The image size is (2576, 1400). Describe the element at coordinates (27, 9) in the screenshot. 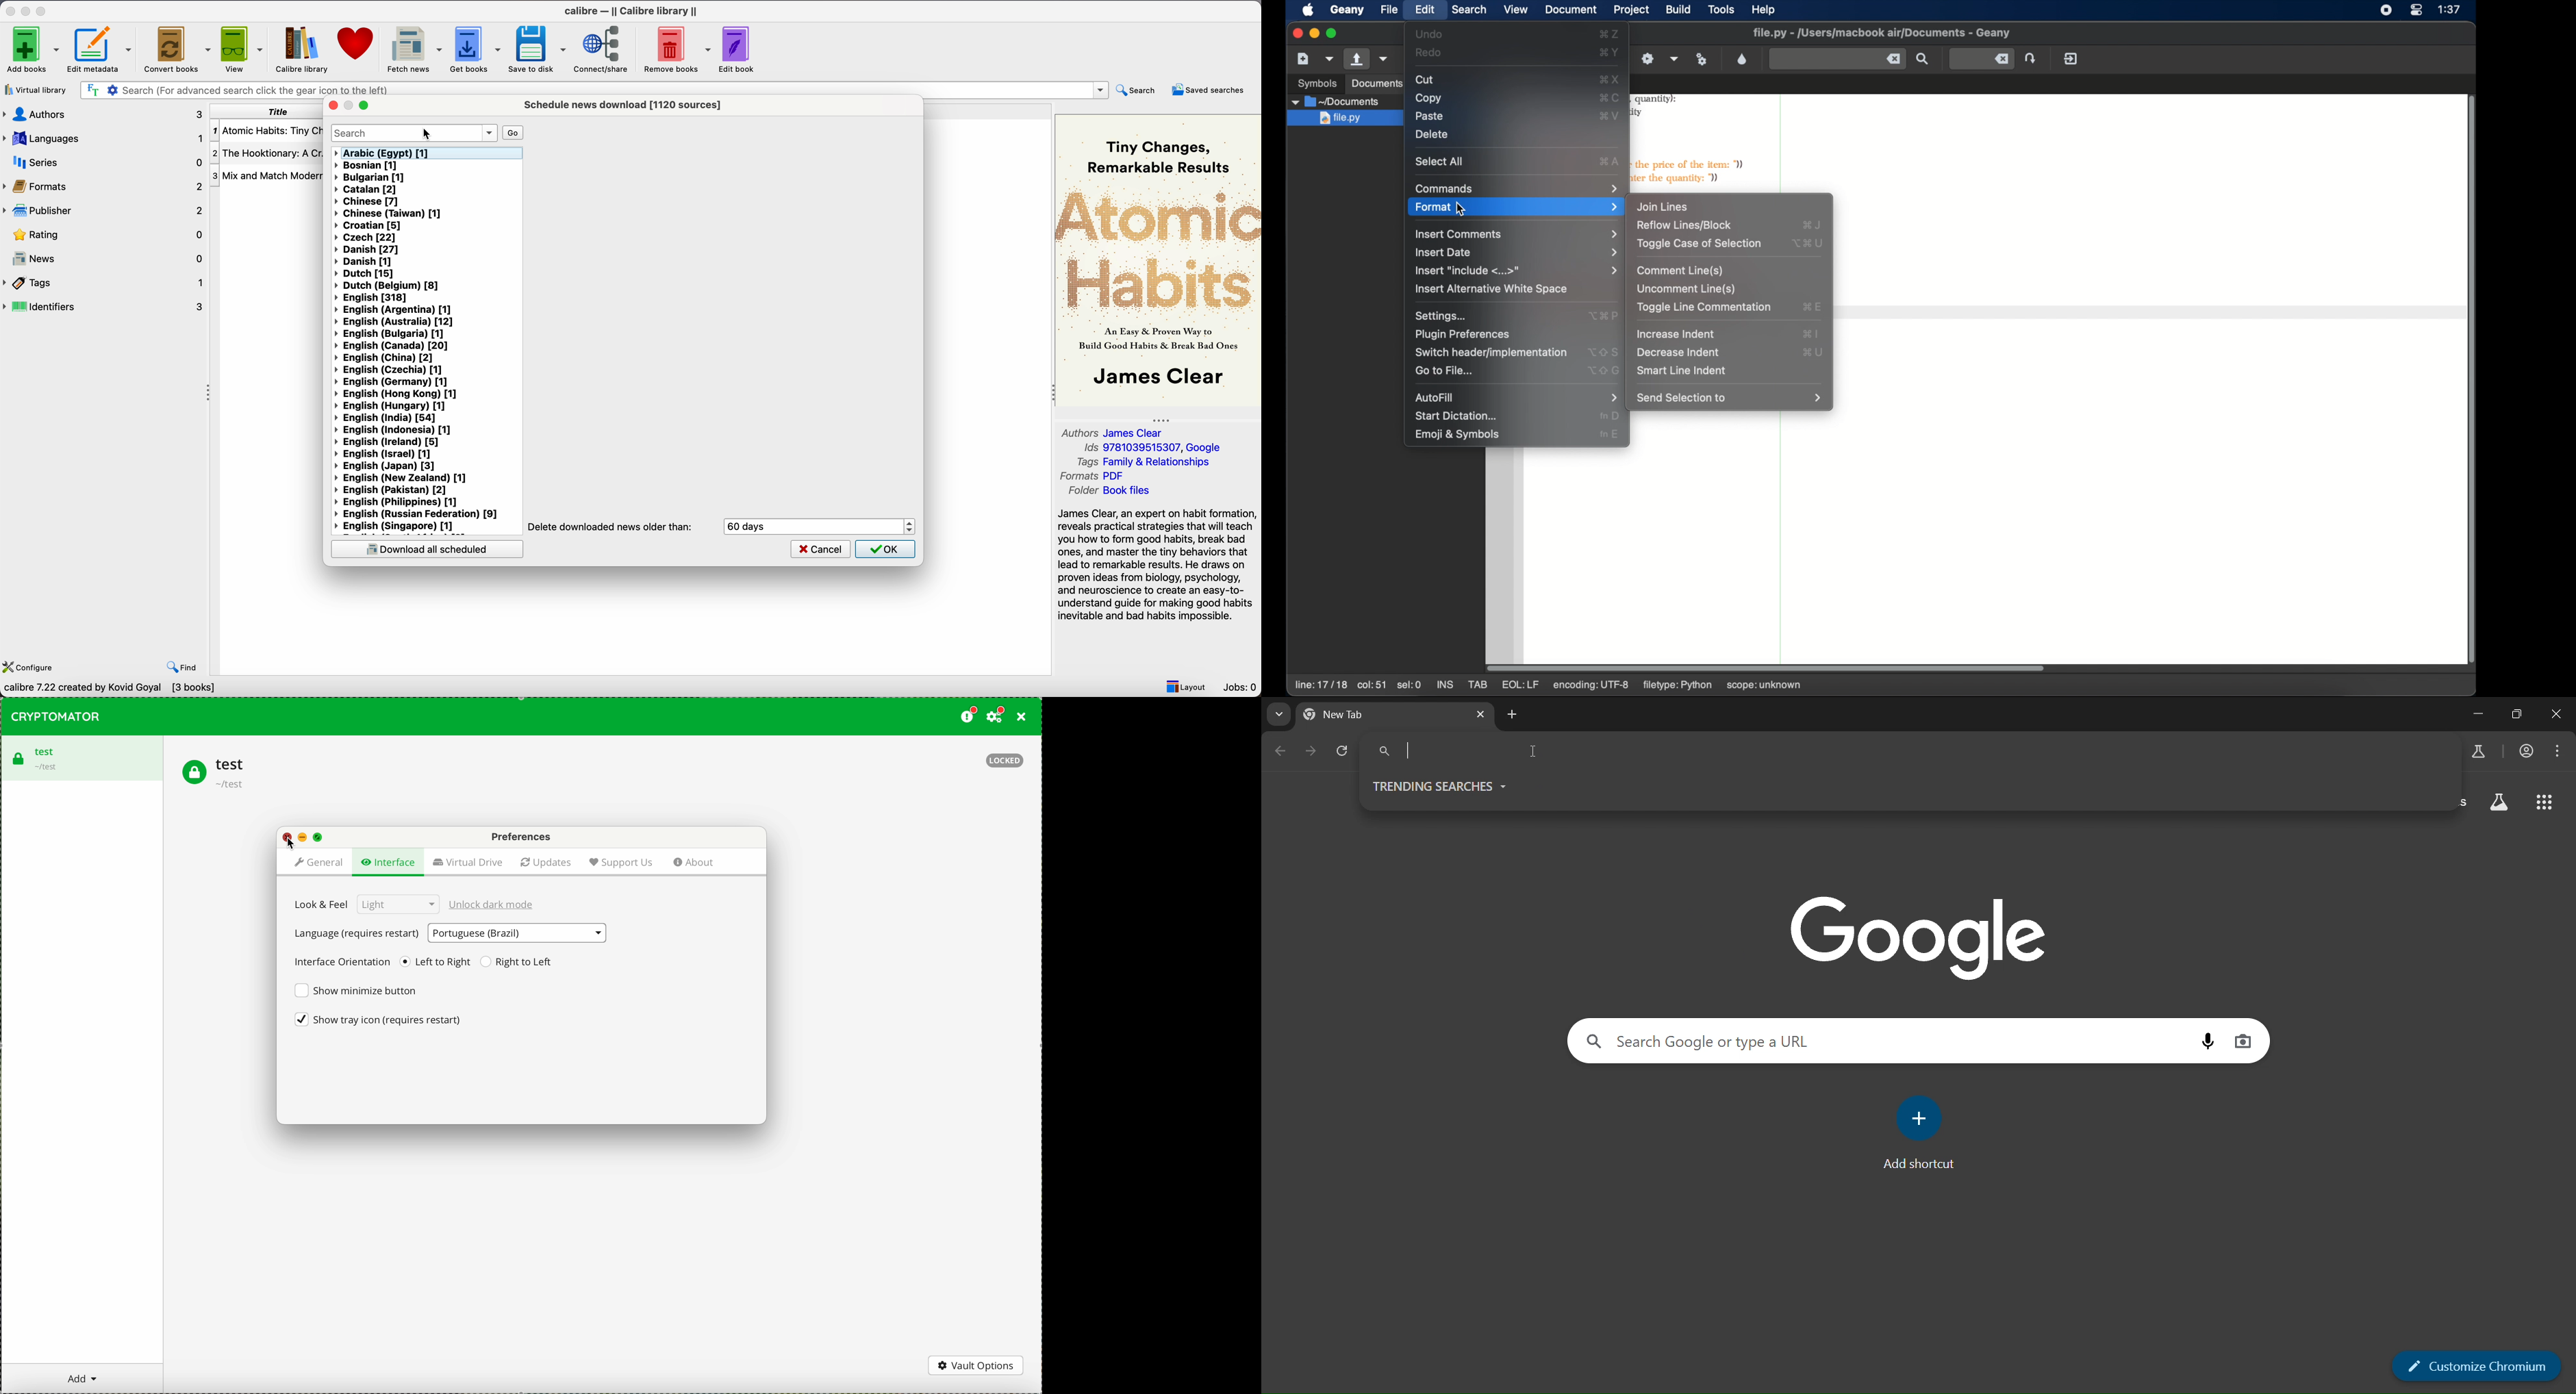

I see `minimize` at that location.